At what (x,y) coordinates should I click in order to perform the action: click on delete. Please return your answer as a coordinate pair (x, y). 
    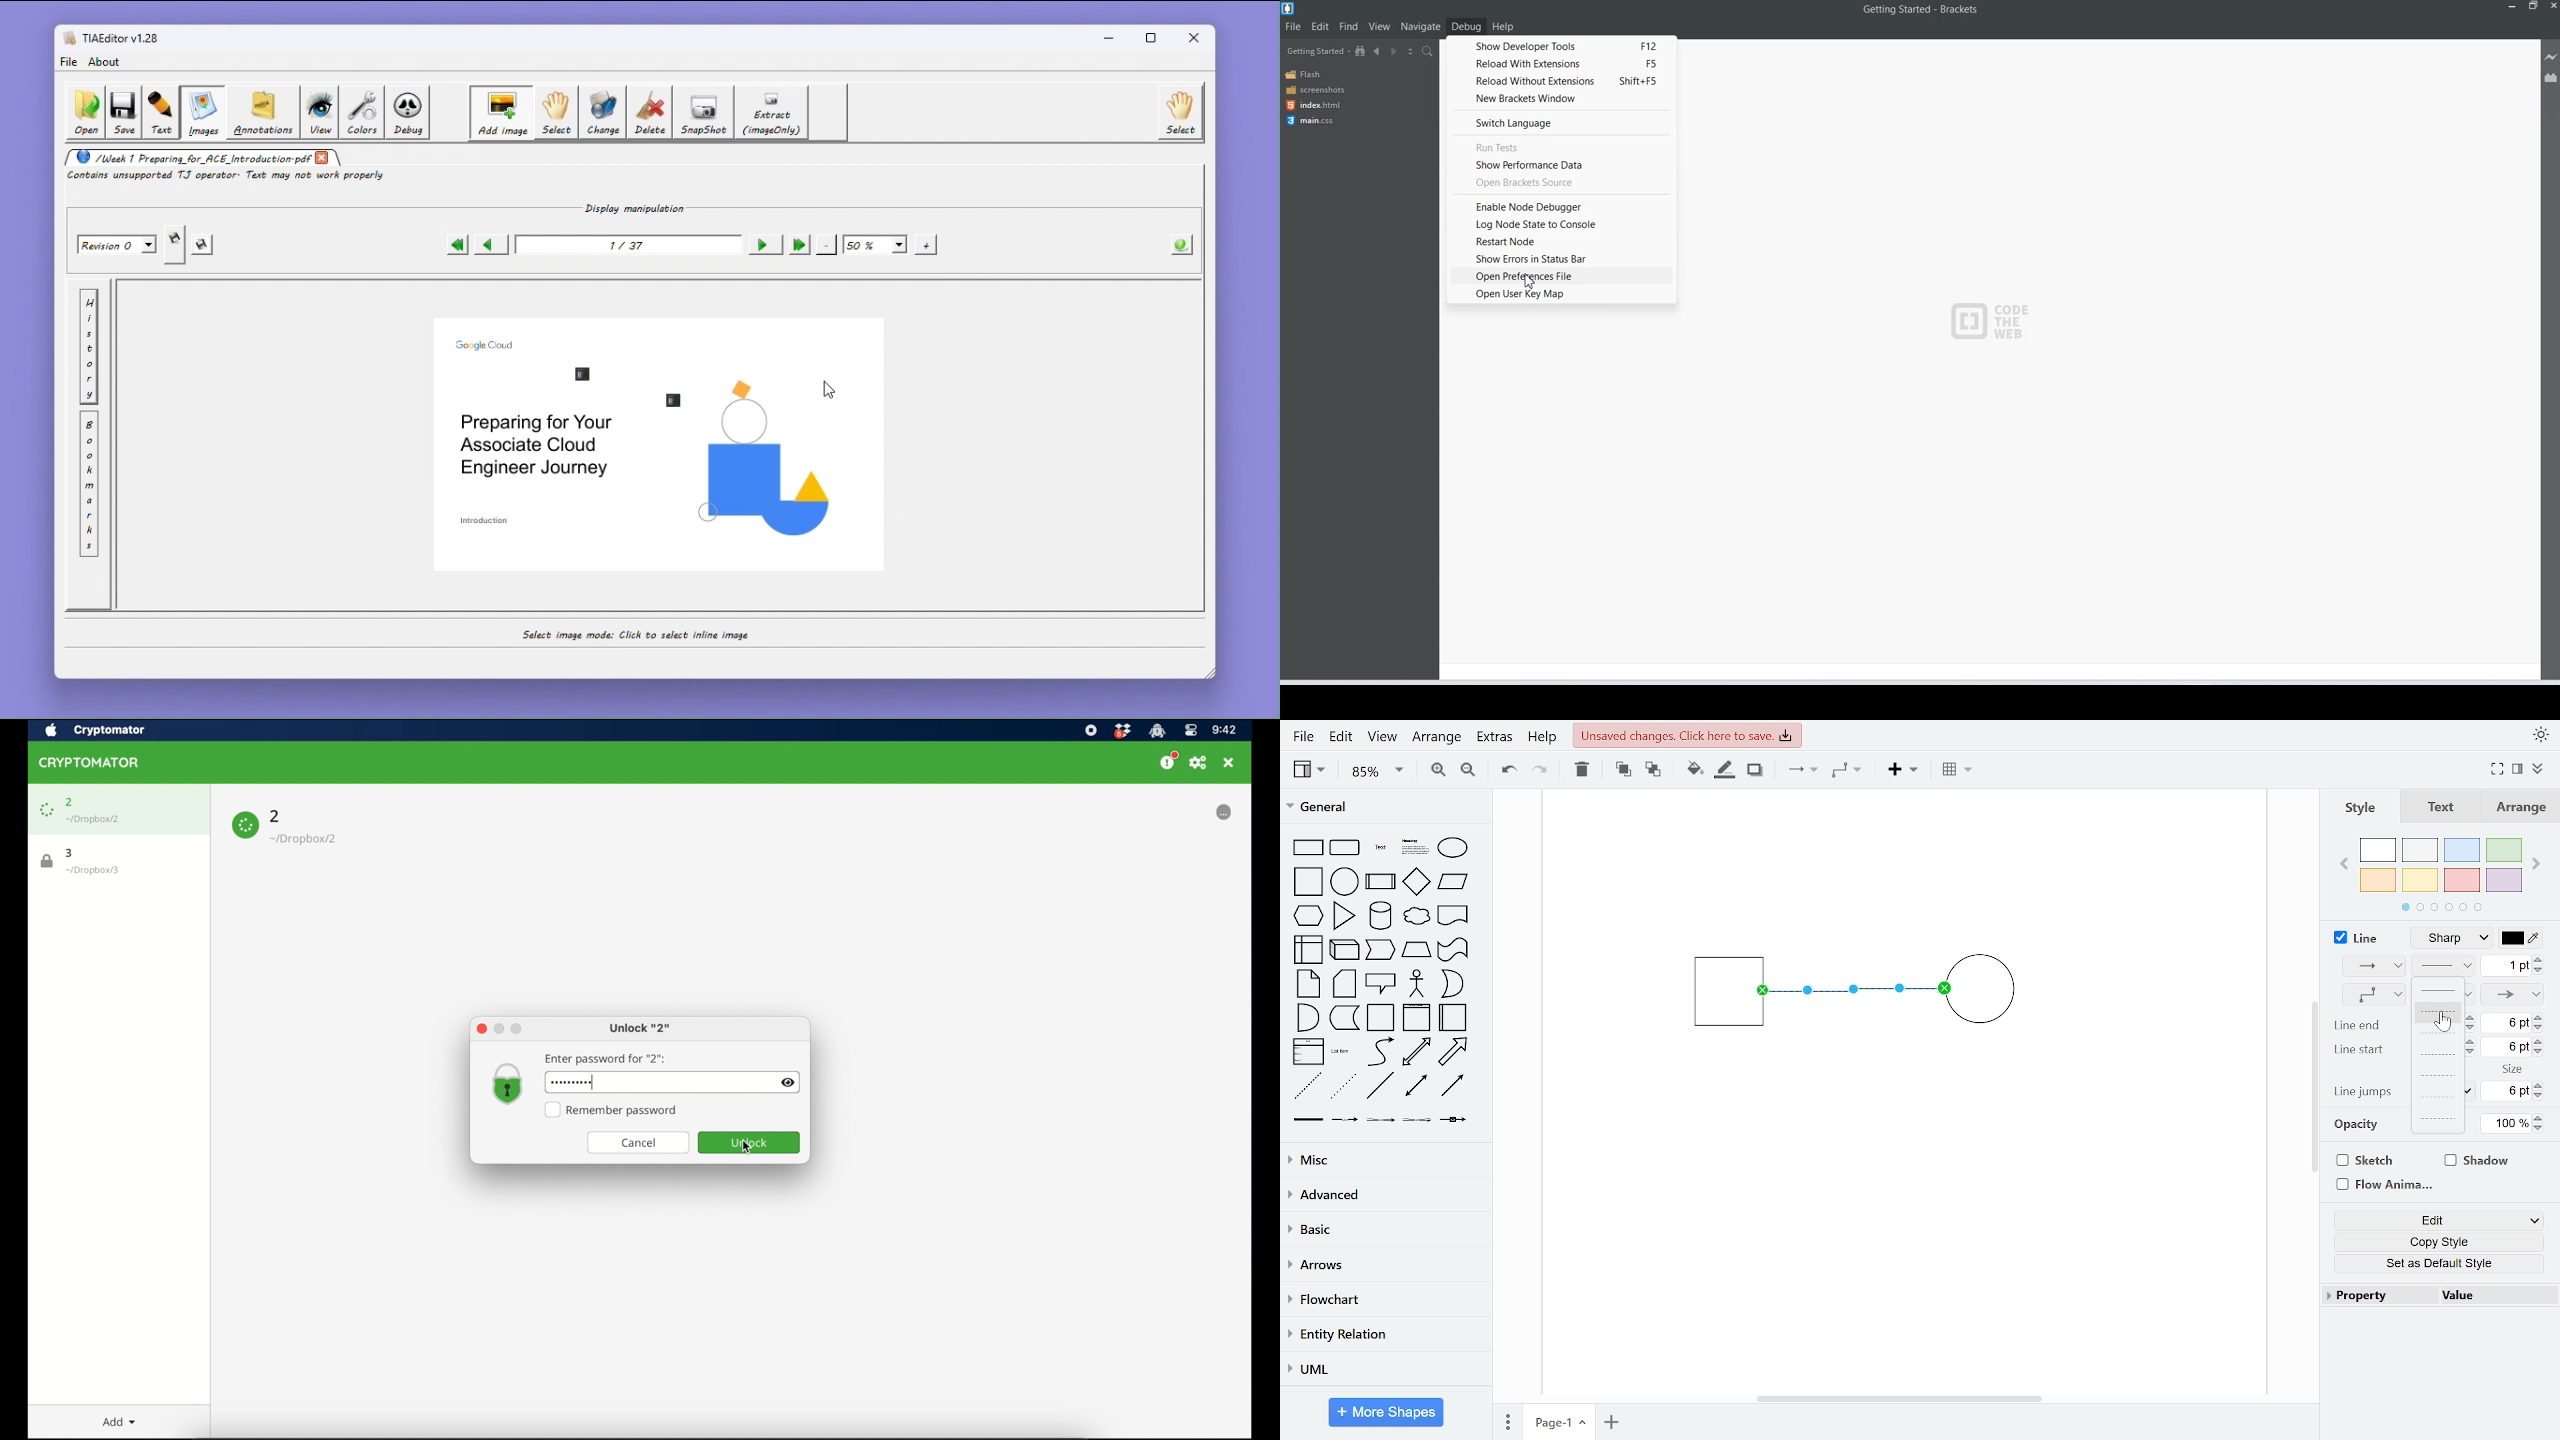
    Looking at the image, I should click on (1582, 769).